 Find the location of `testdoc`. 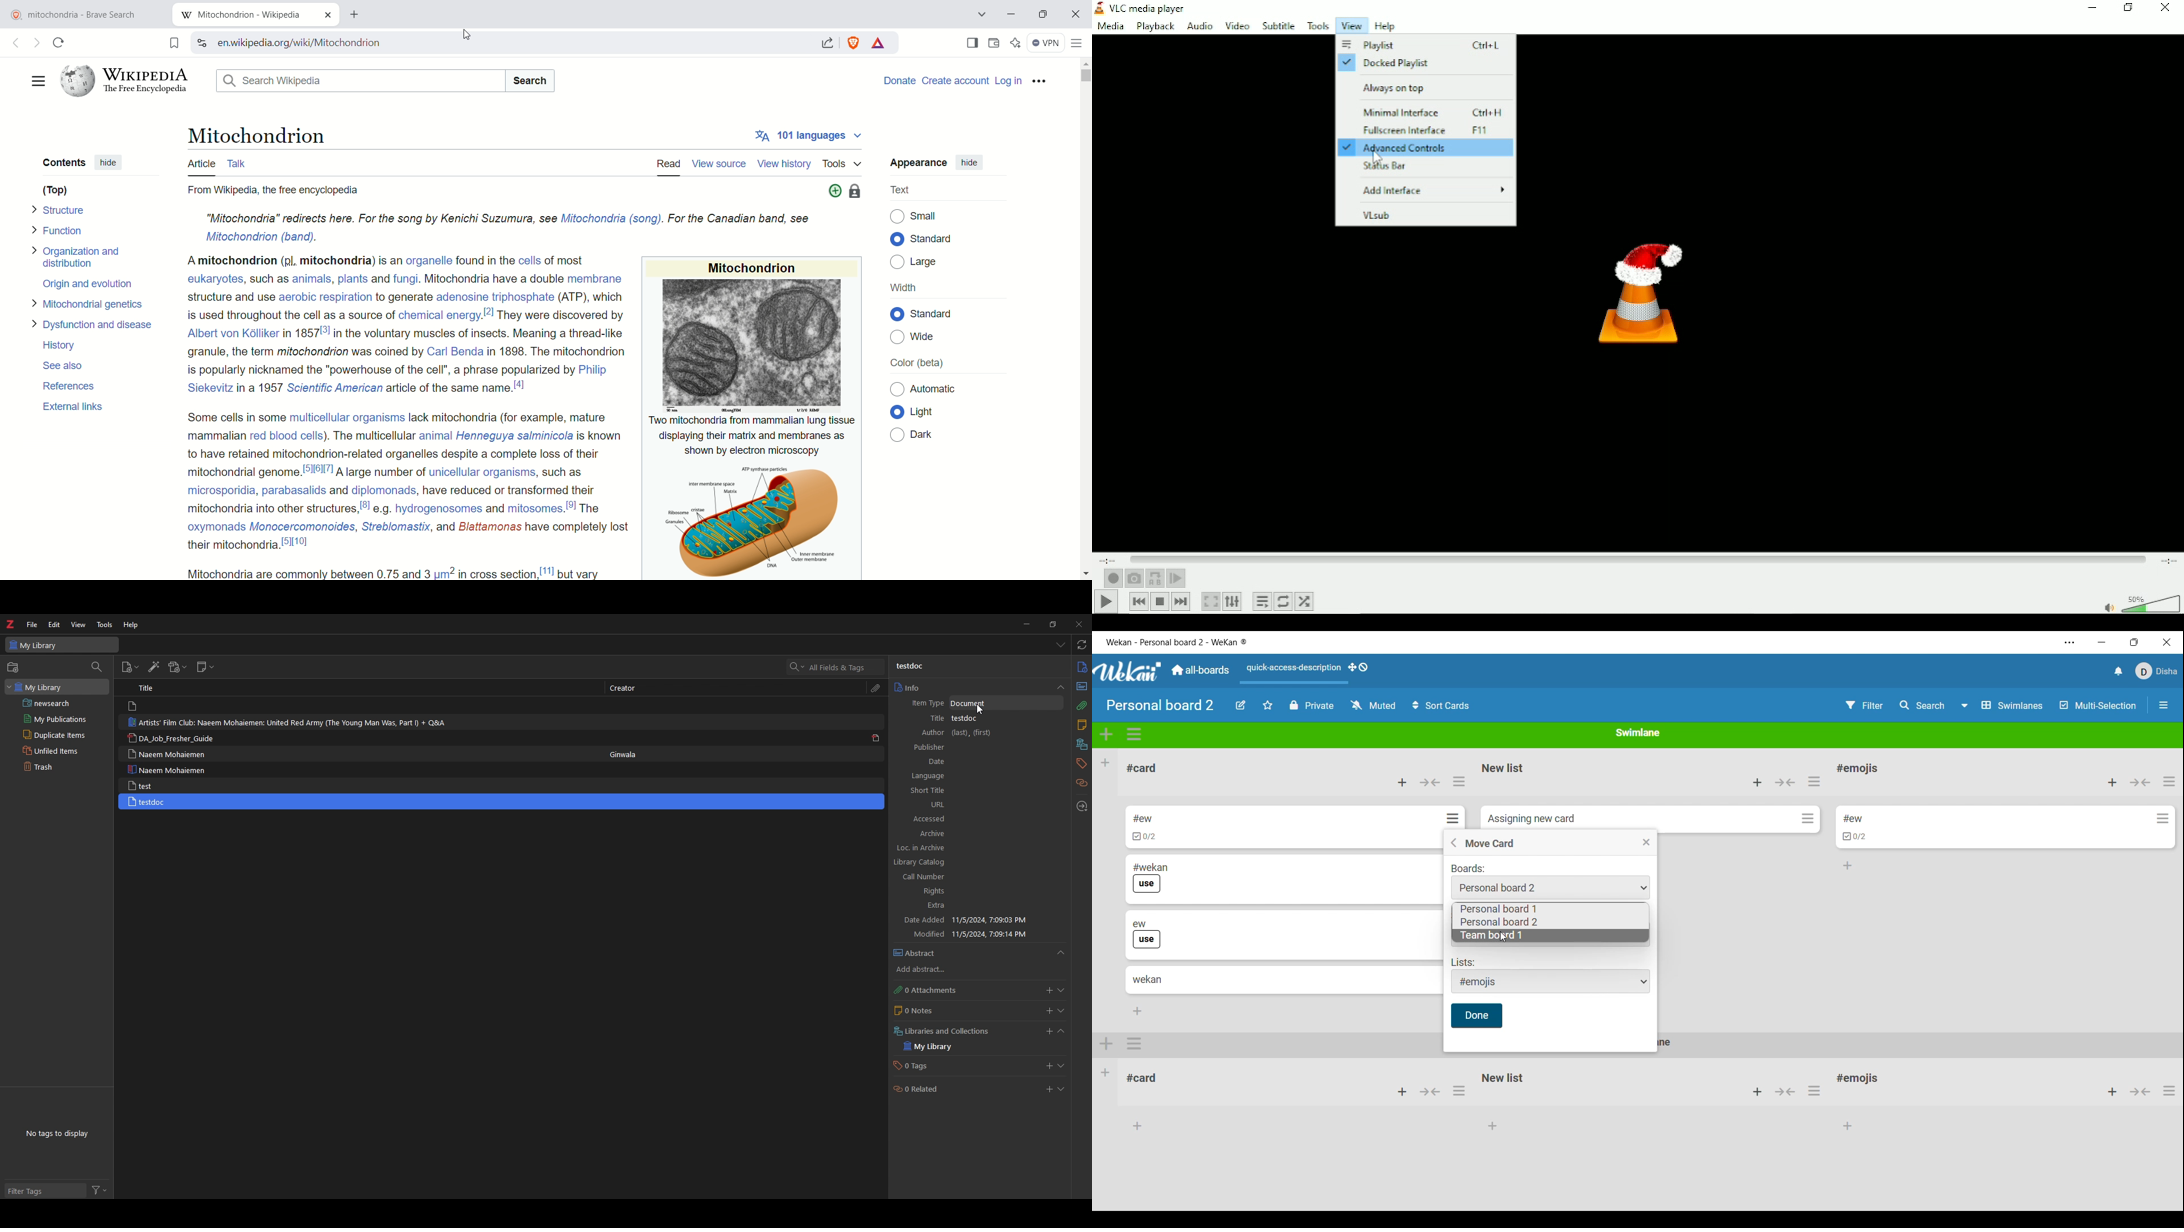

testdoc is located at coordinates (169, 802).